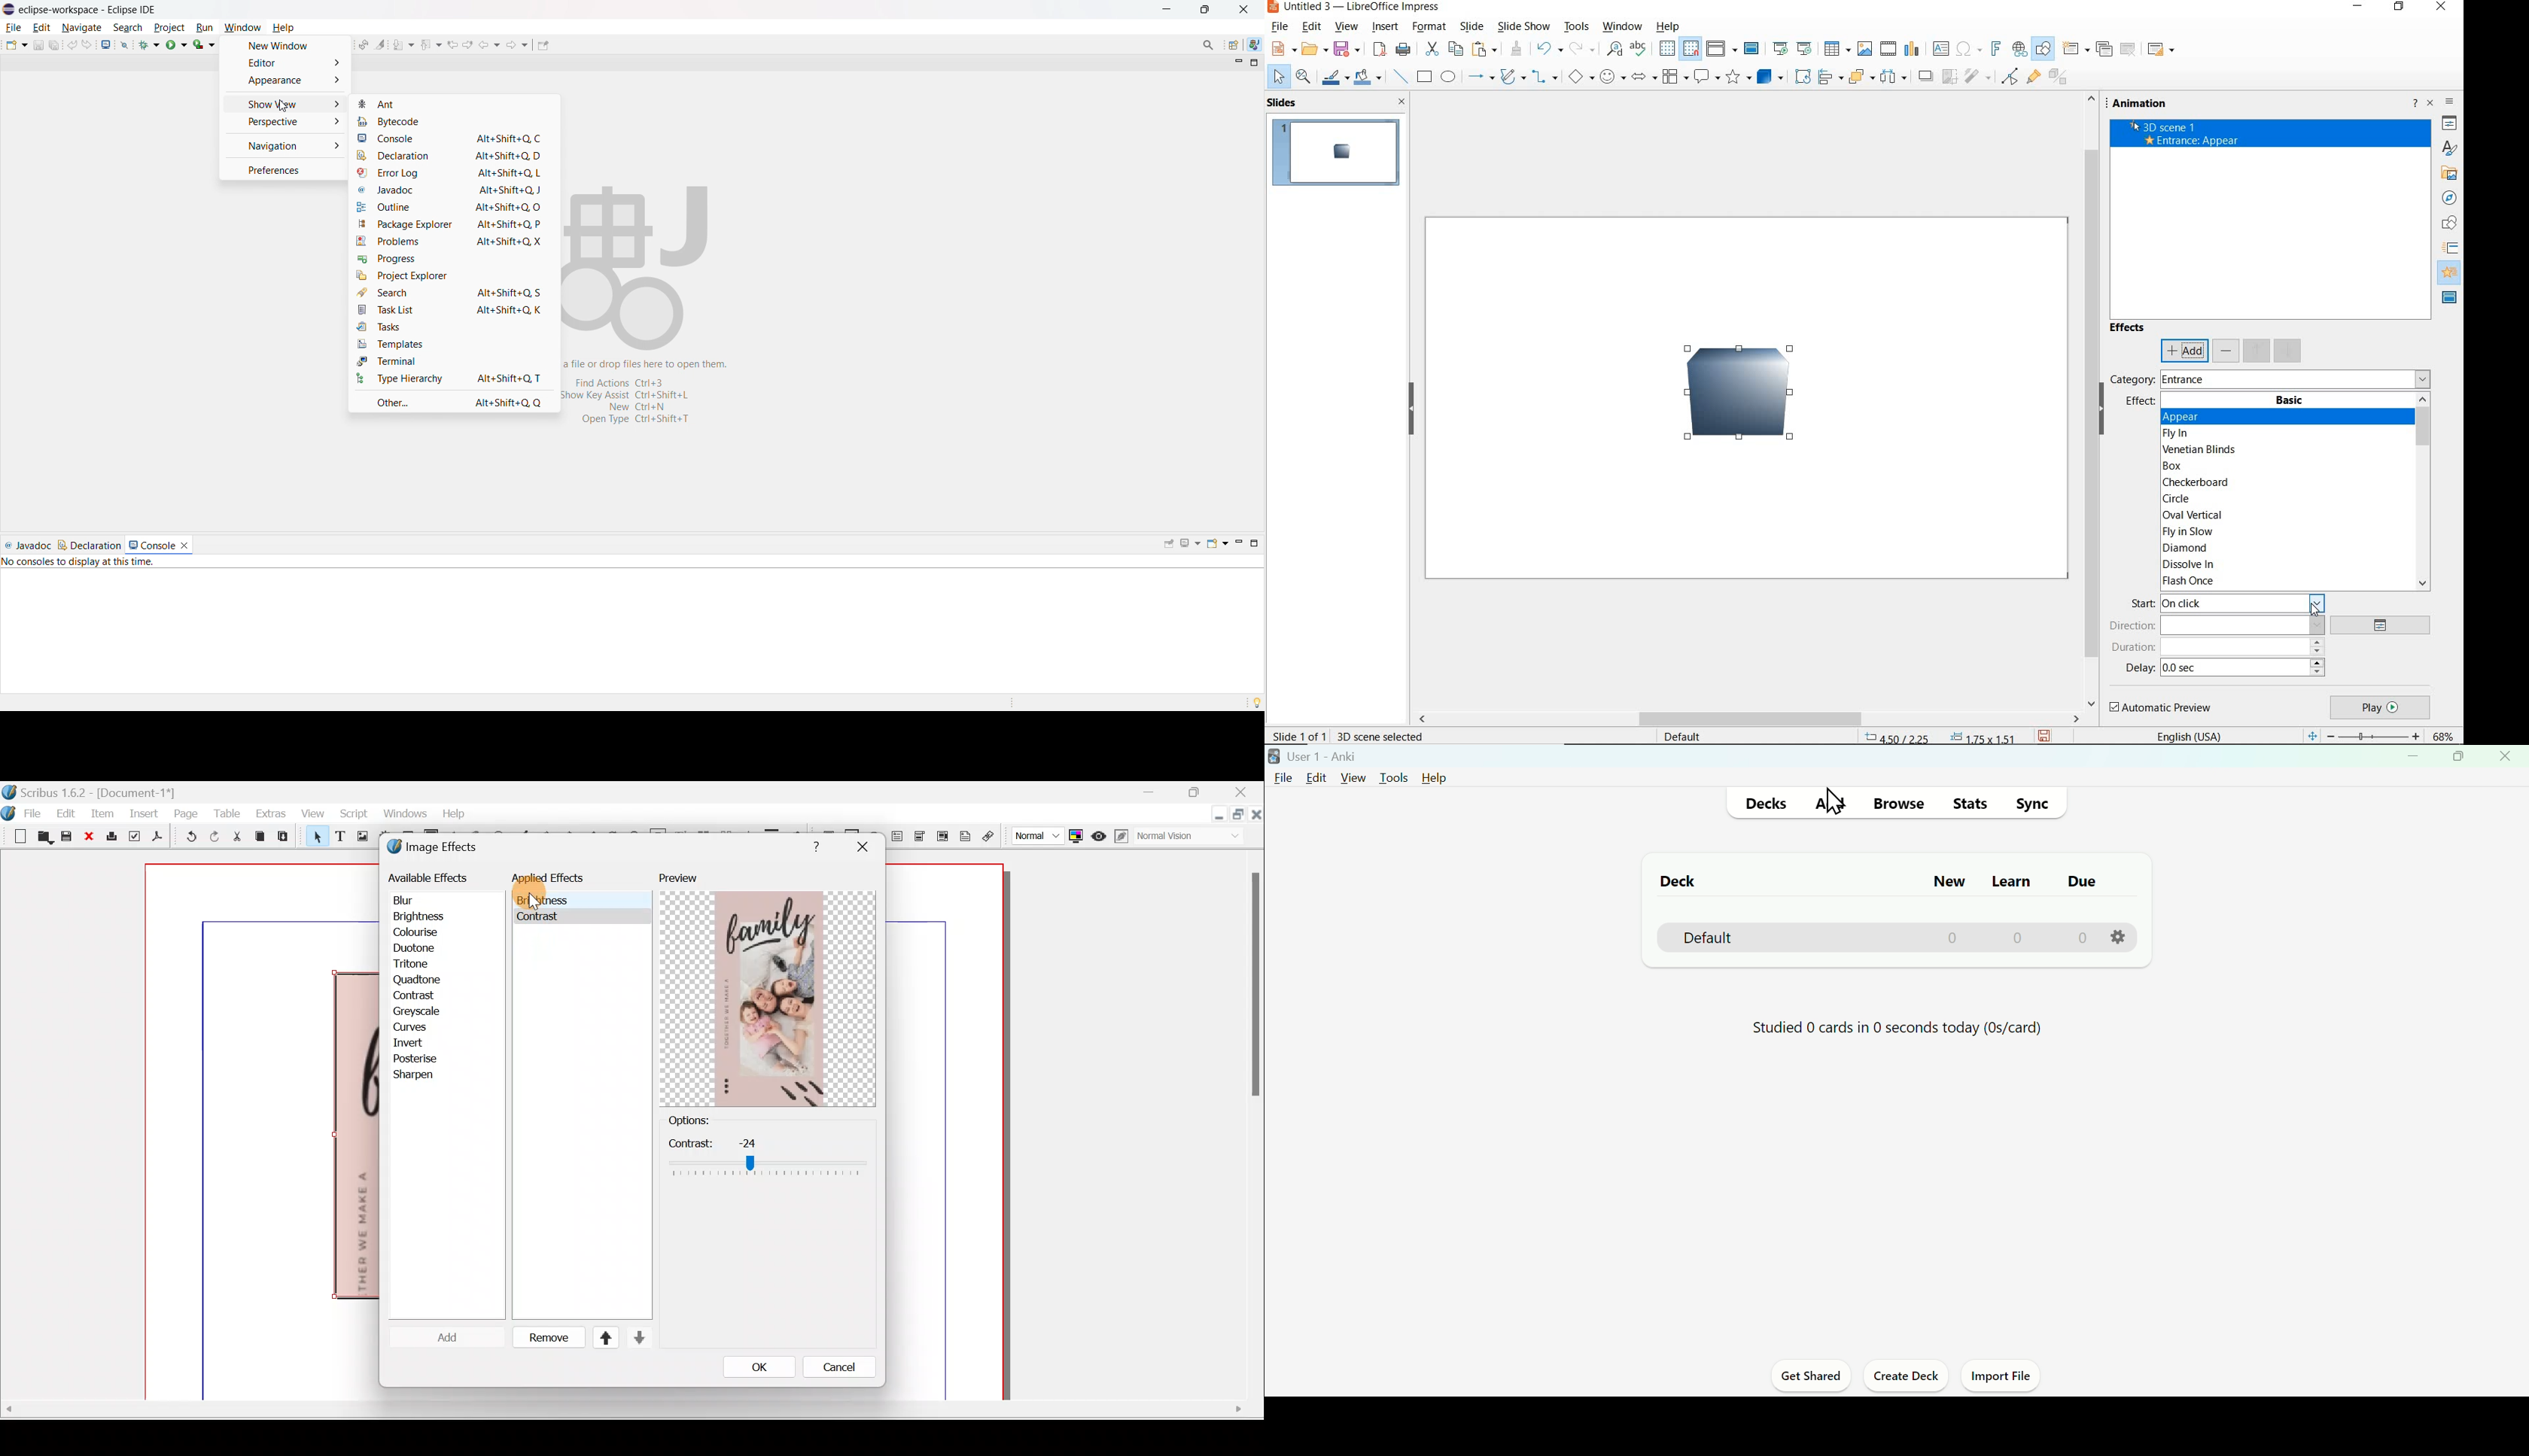 The image size is (2548, 1456). What do you see at coordinates (1638, 49) in the screenshot?
I see `spelling` at bounding box center [1638, 49].